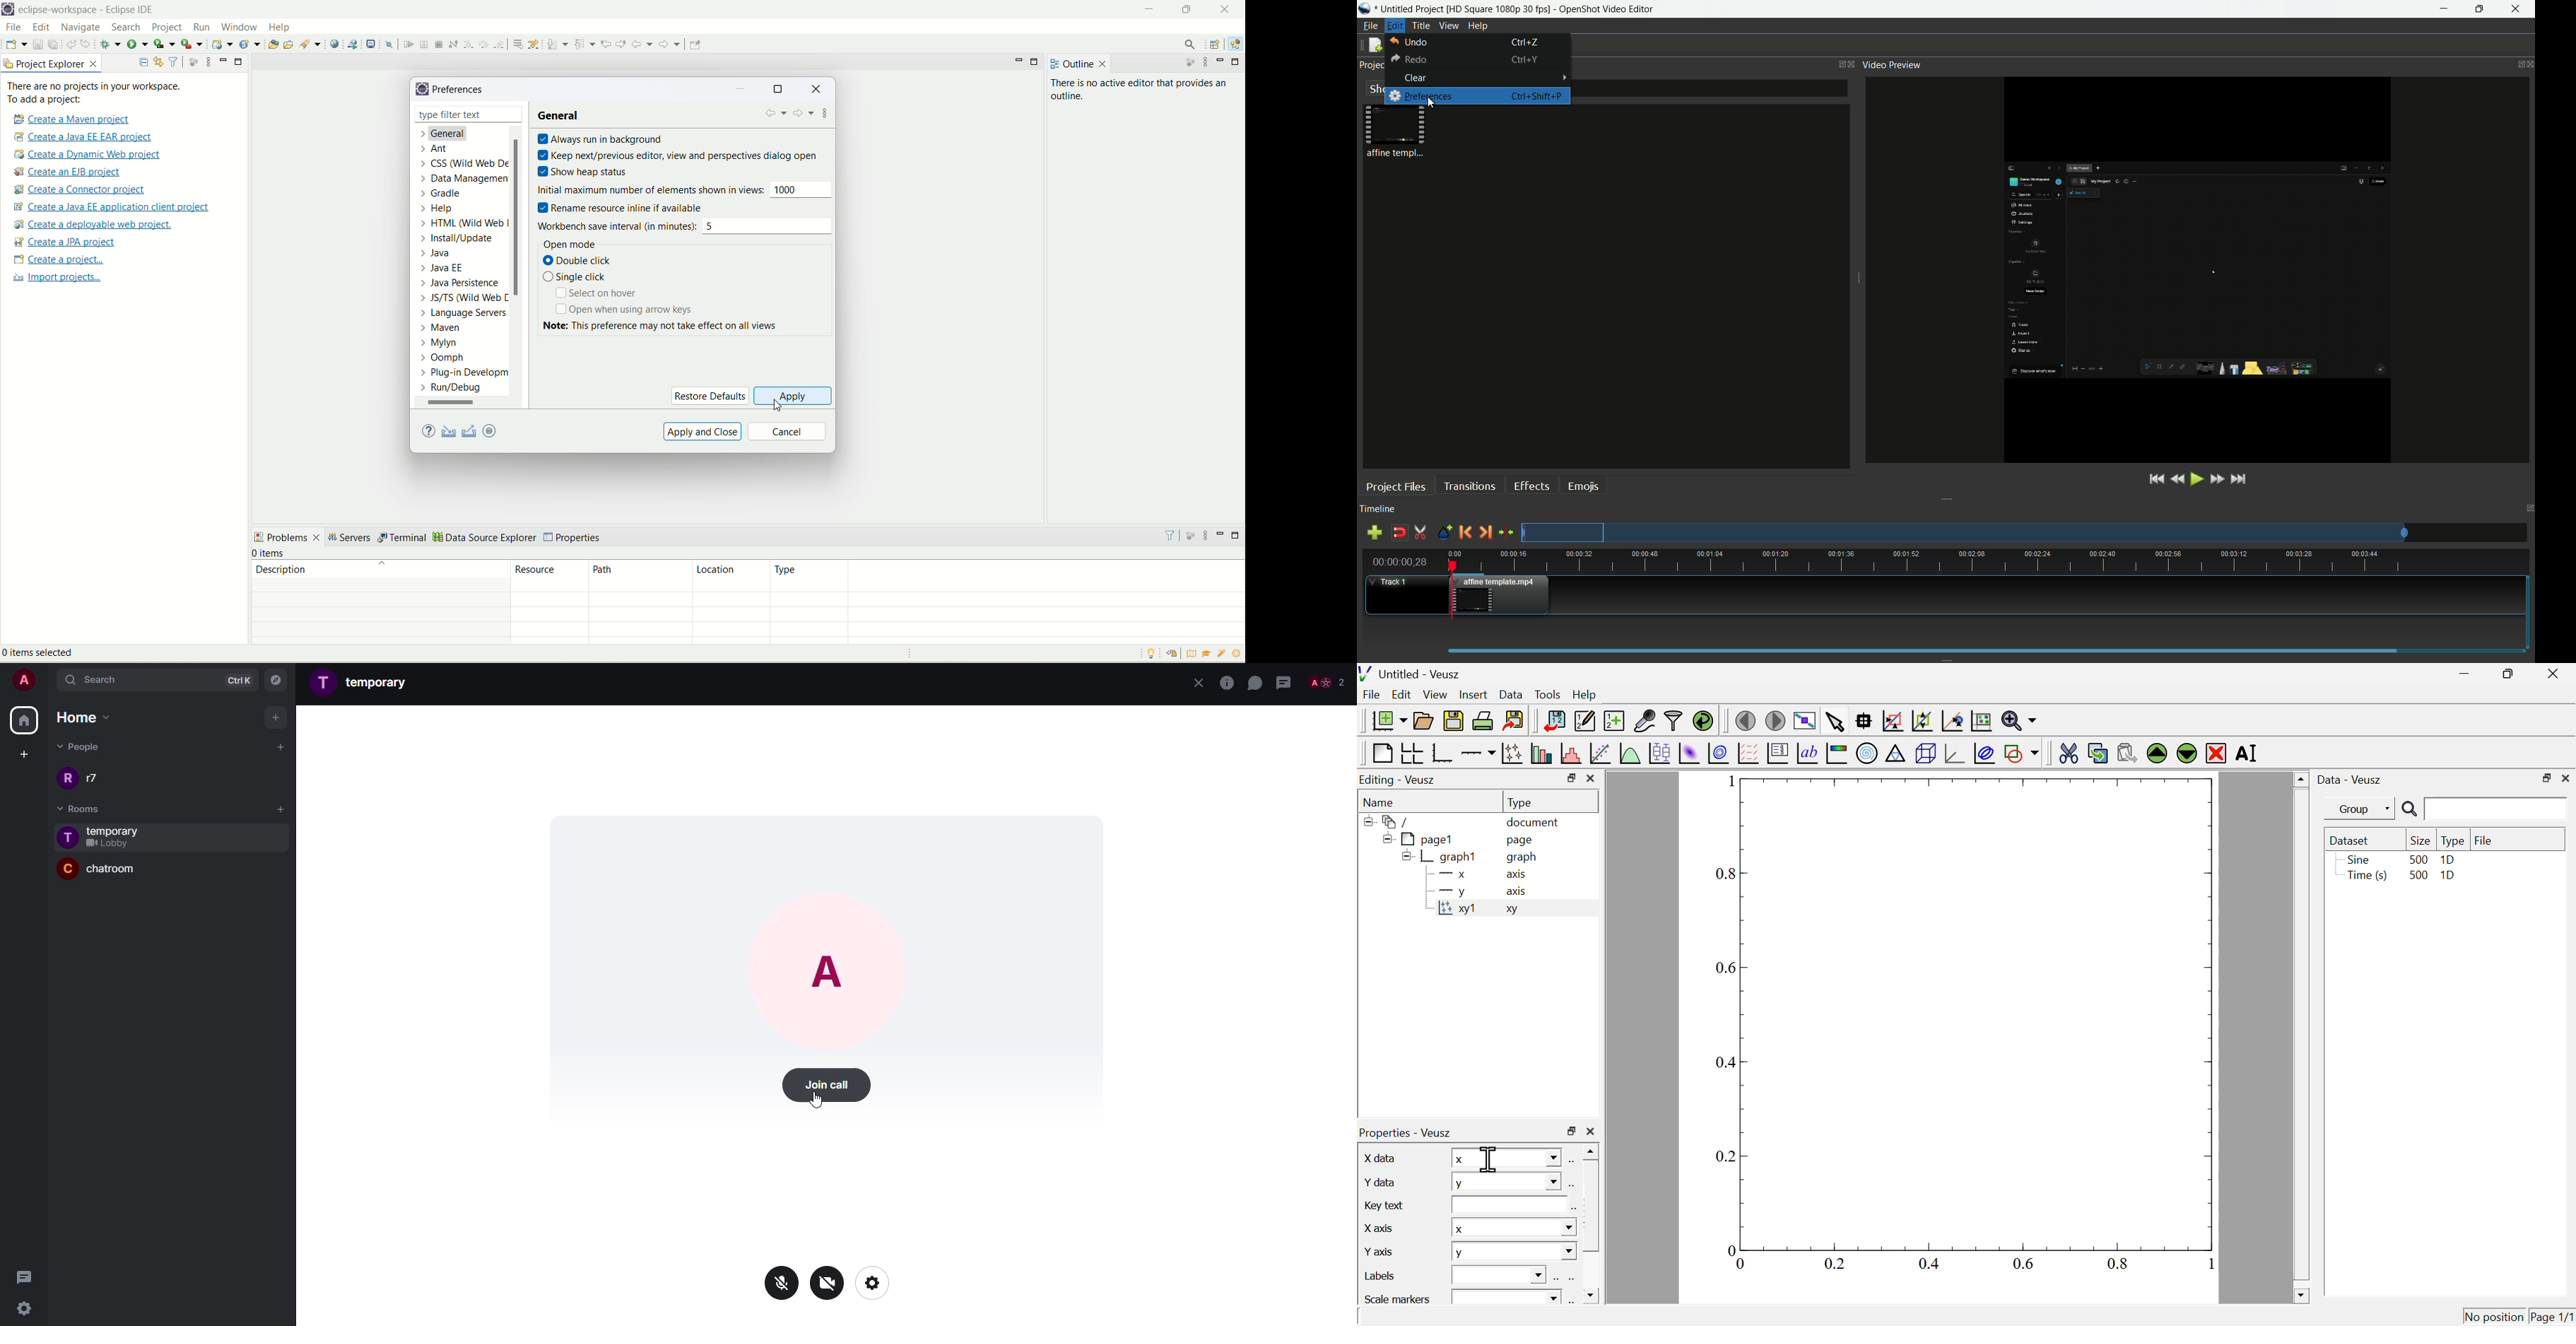 The width and height of the screenshot is (2576, 1344). I want to click on fit a function to data, so click(1599, 754).